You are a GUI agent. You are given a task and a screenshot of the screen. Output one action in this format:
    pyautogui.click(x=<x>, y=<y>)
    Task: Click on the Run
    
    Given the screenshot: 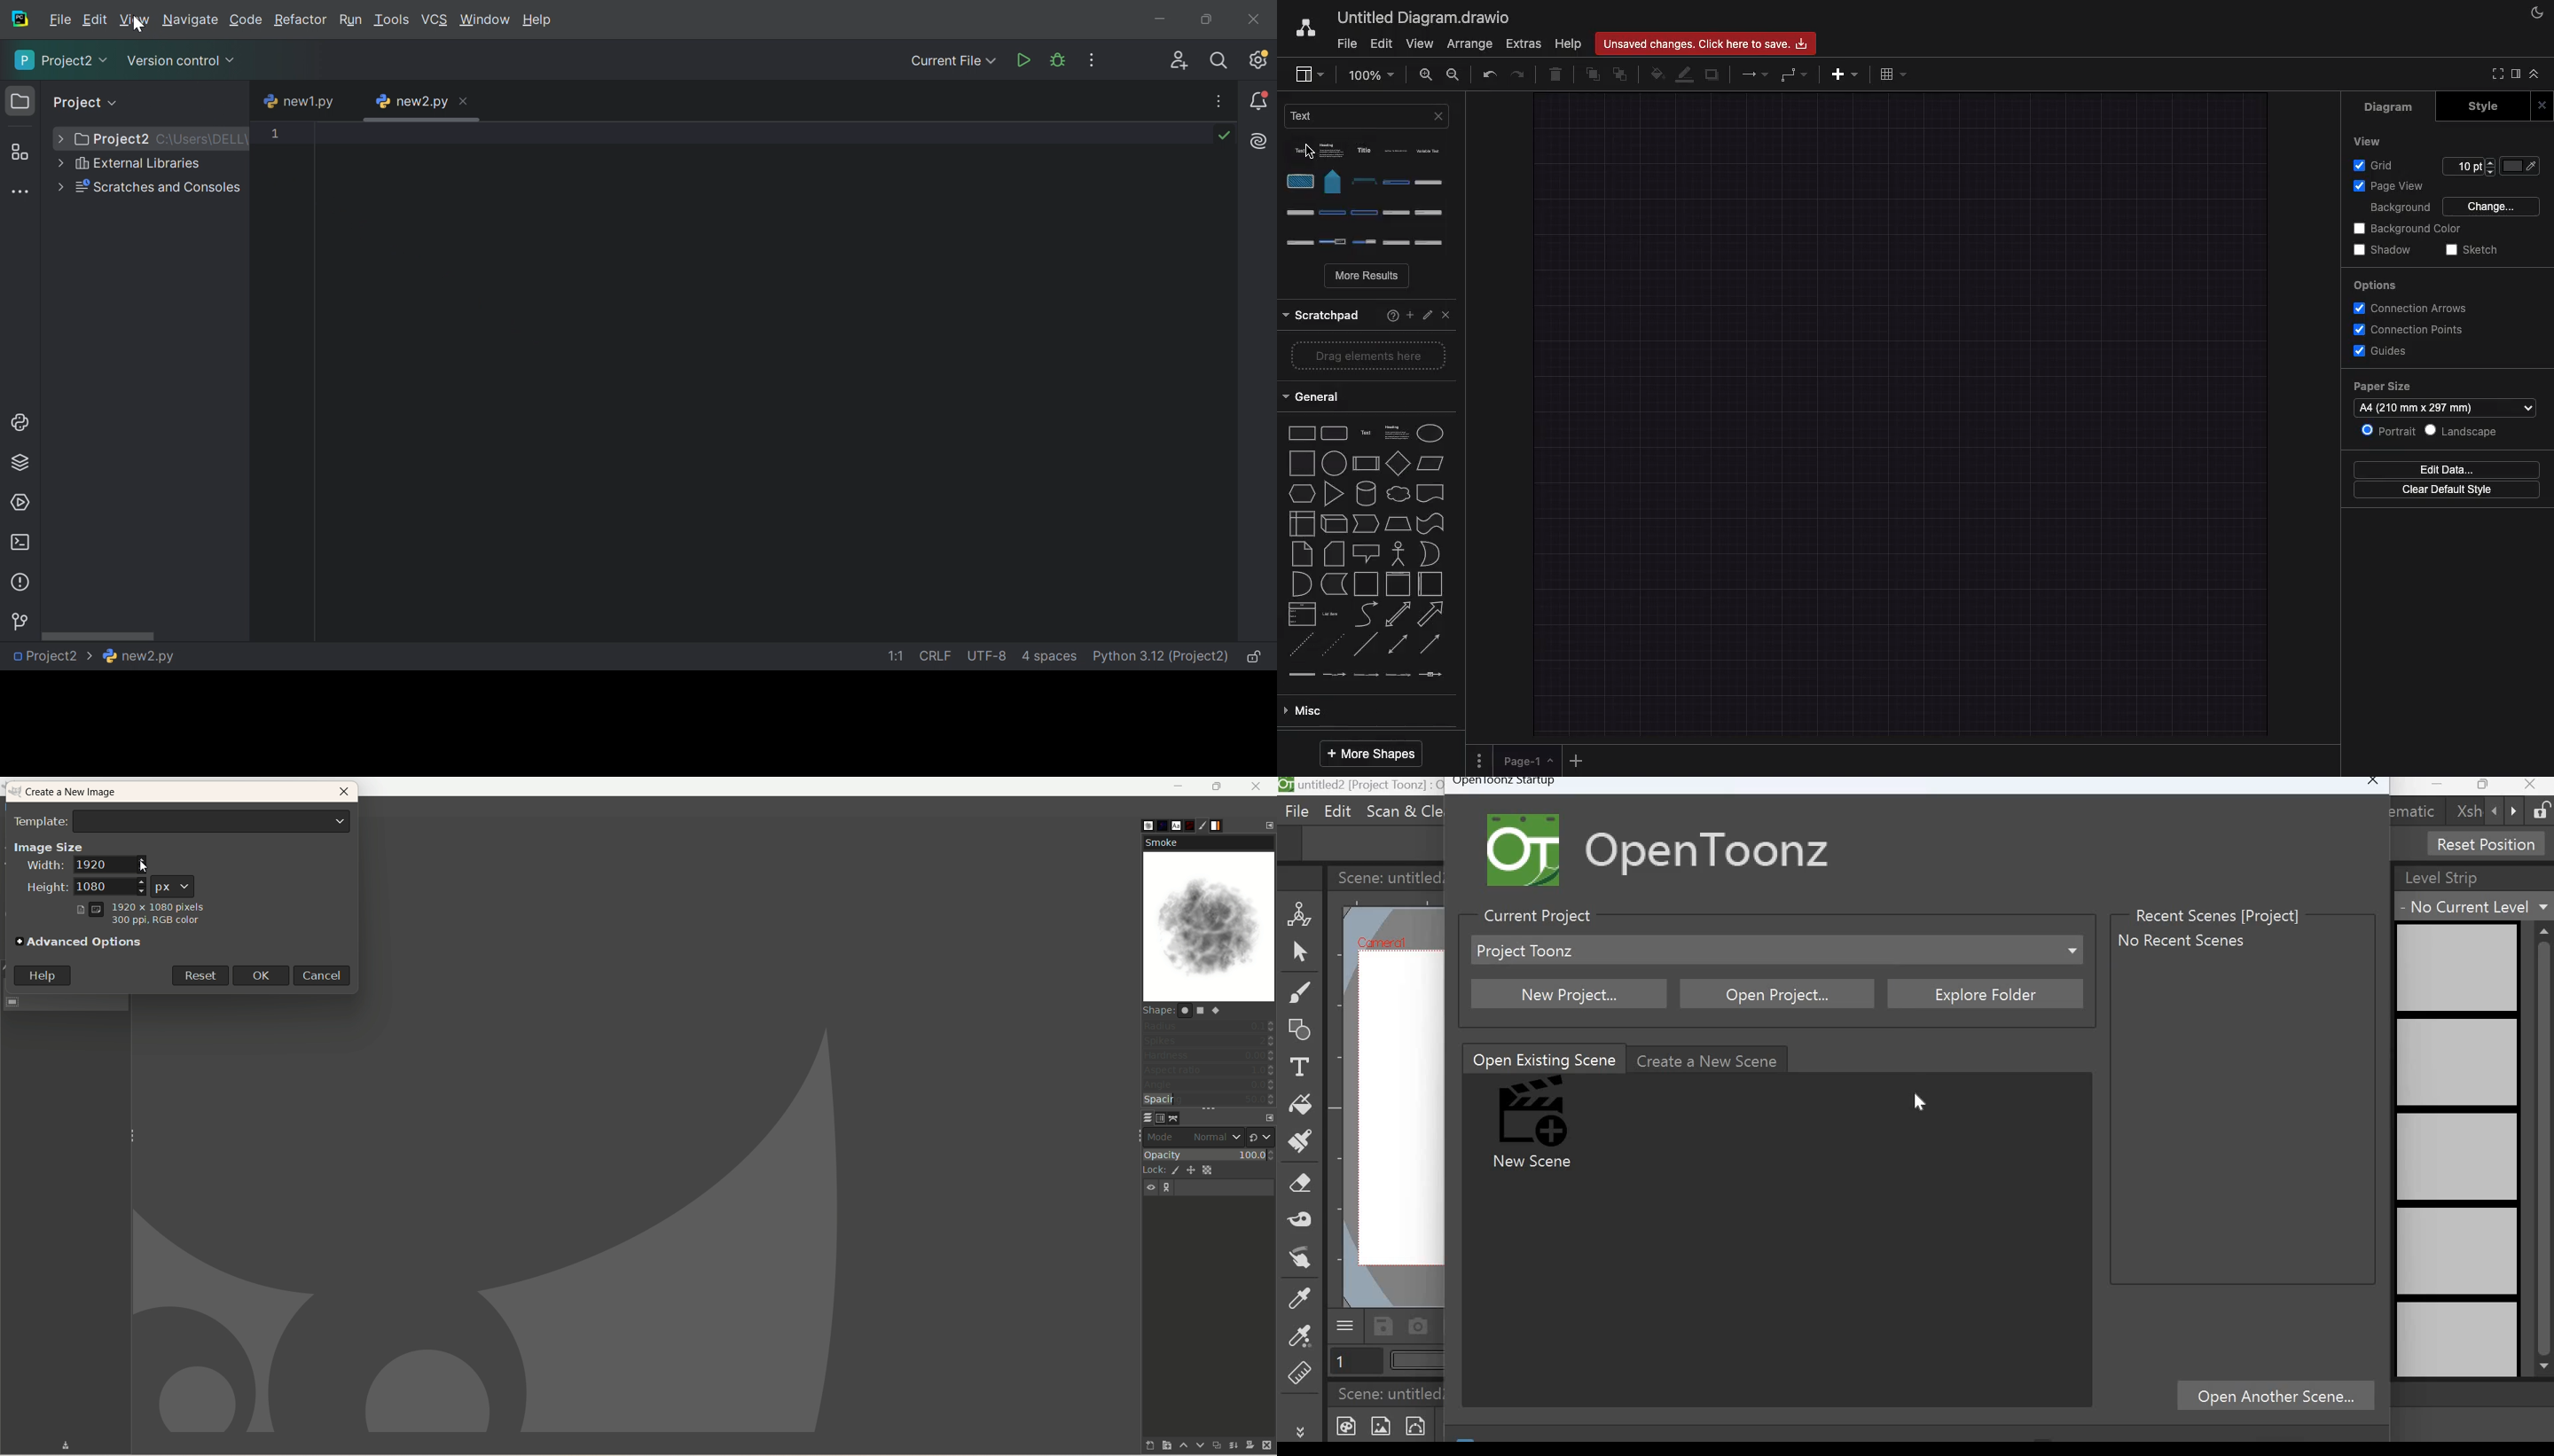 What is the action you would take?
    pyautogui.click(x=1022, y=60)
    